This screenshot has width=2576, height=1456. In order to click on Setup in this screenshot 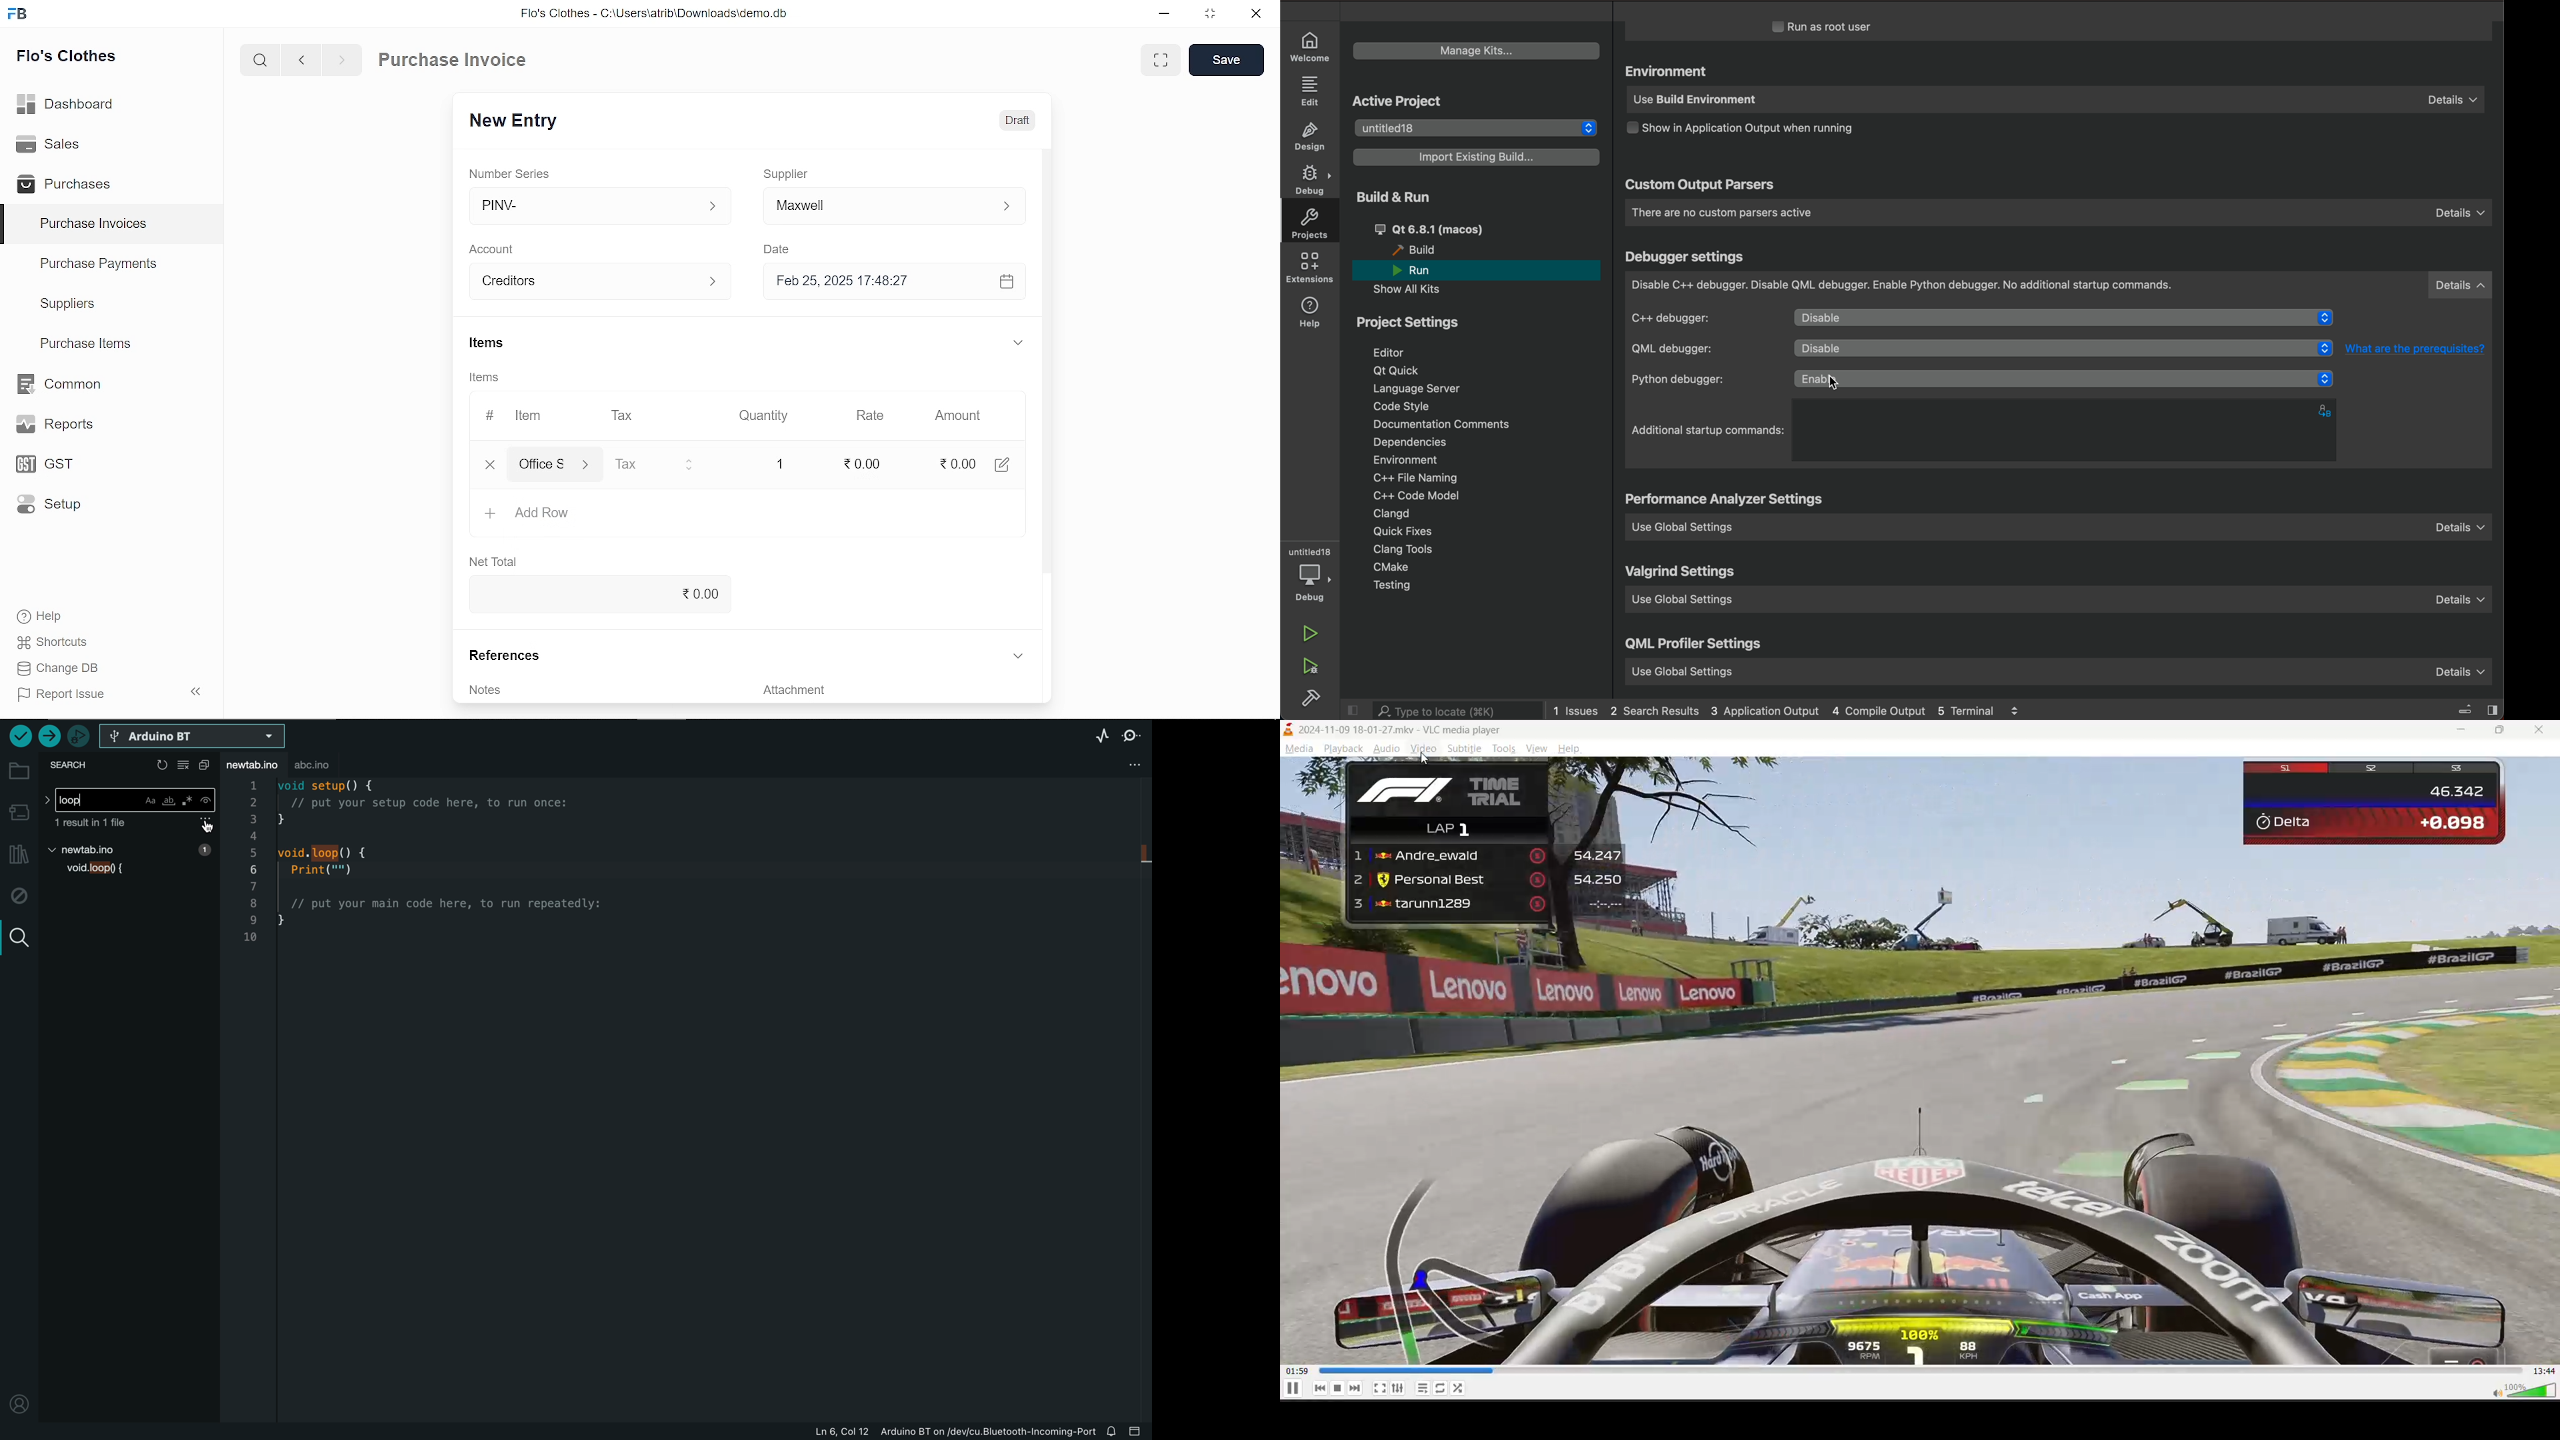, I will do `click(44, 508)`.